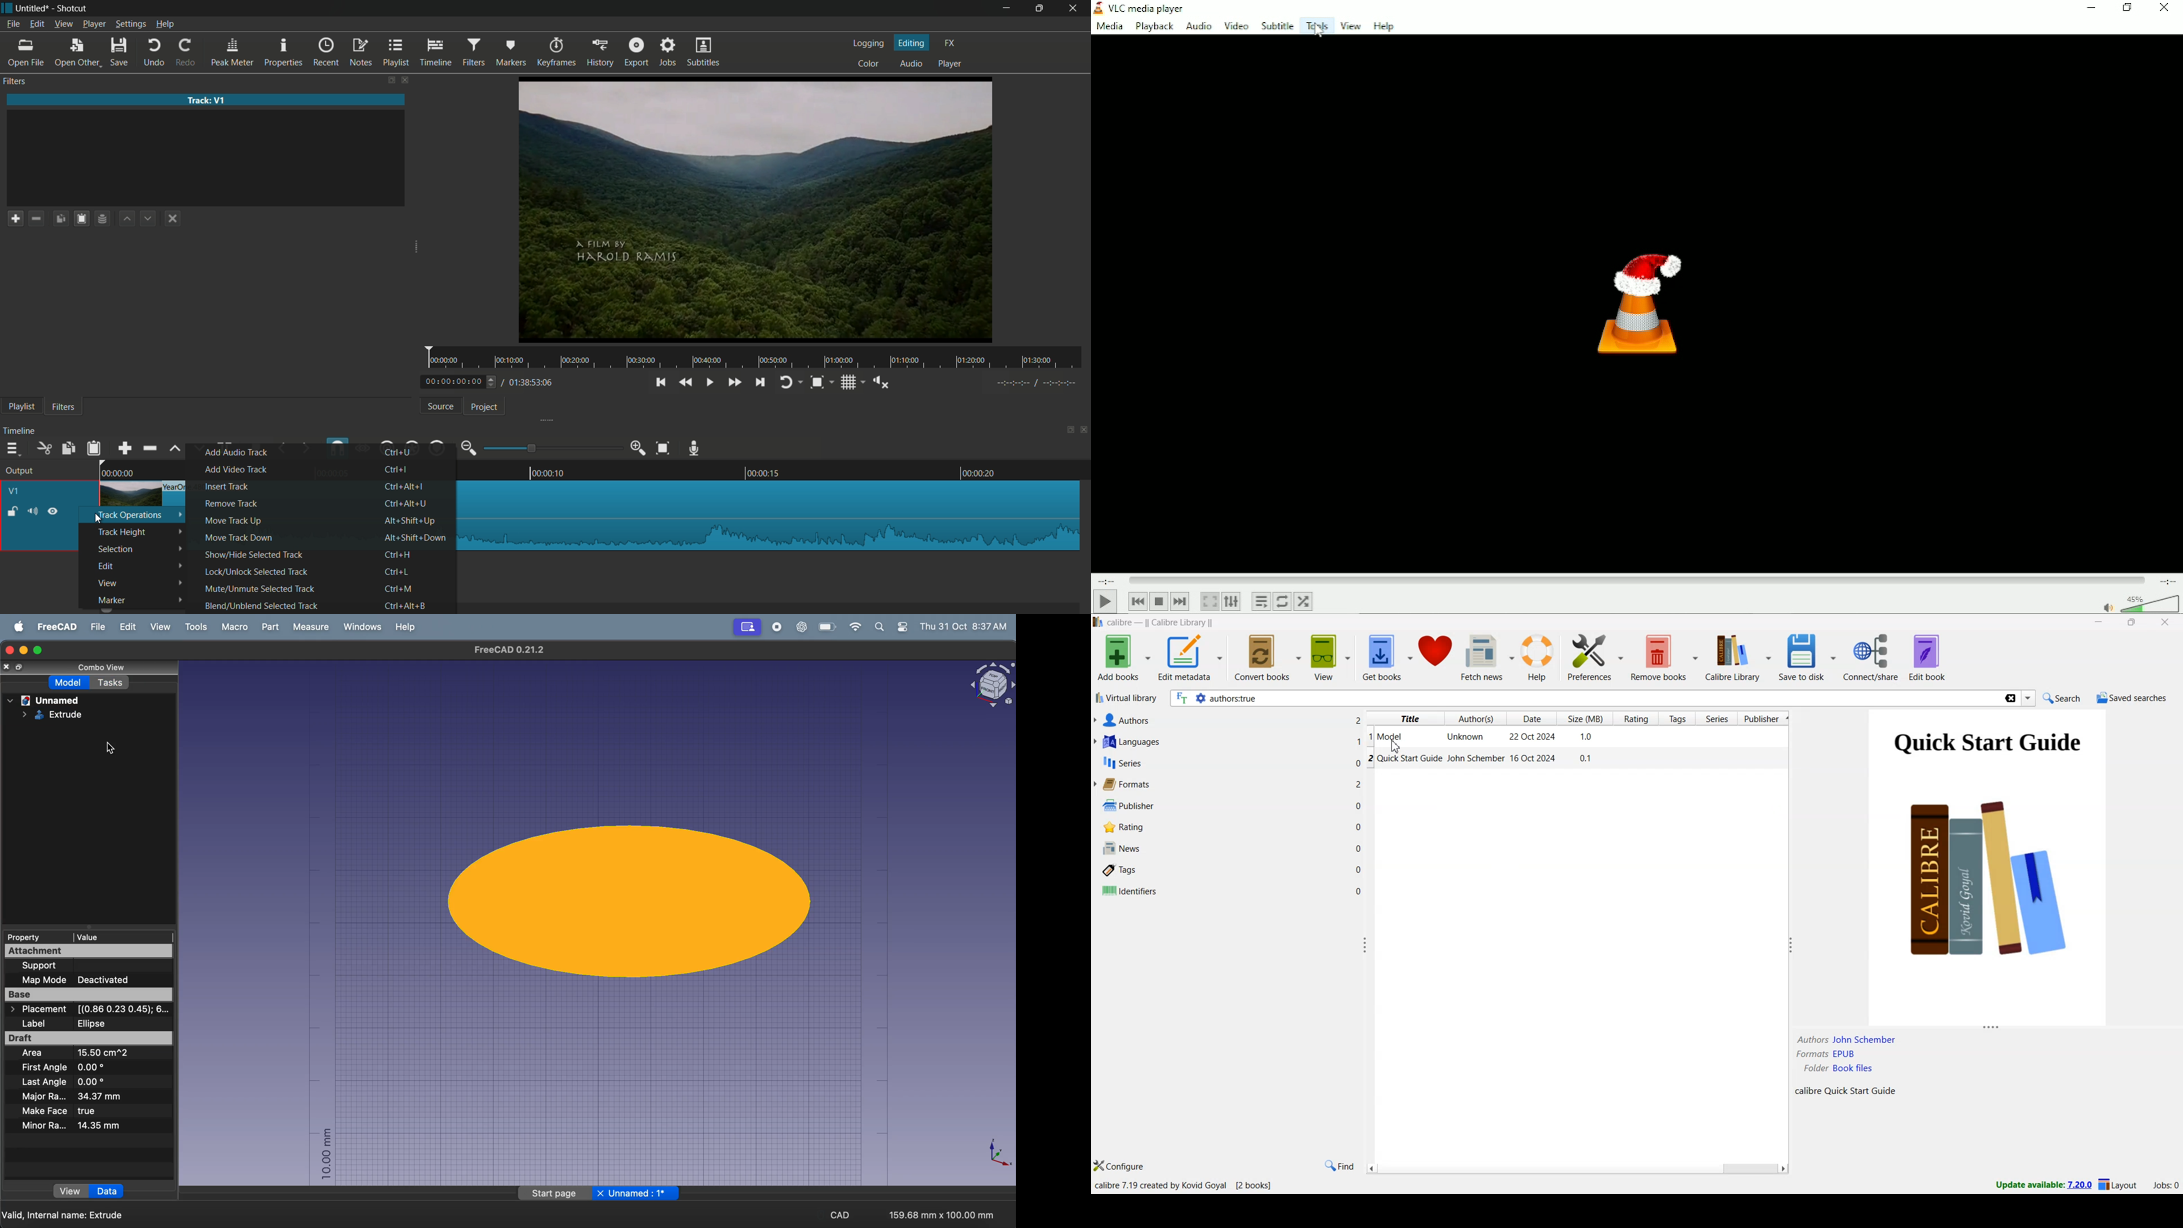  Describe the element at coordinates (25, 53) in the screenshot. I see `open file` at that location.